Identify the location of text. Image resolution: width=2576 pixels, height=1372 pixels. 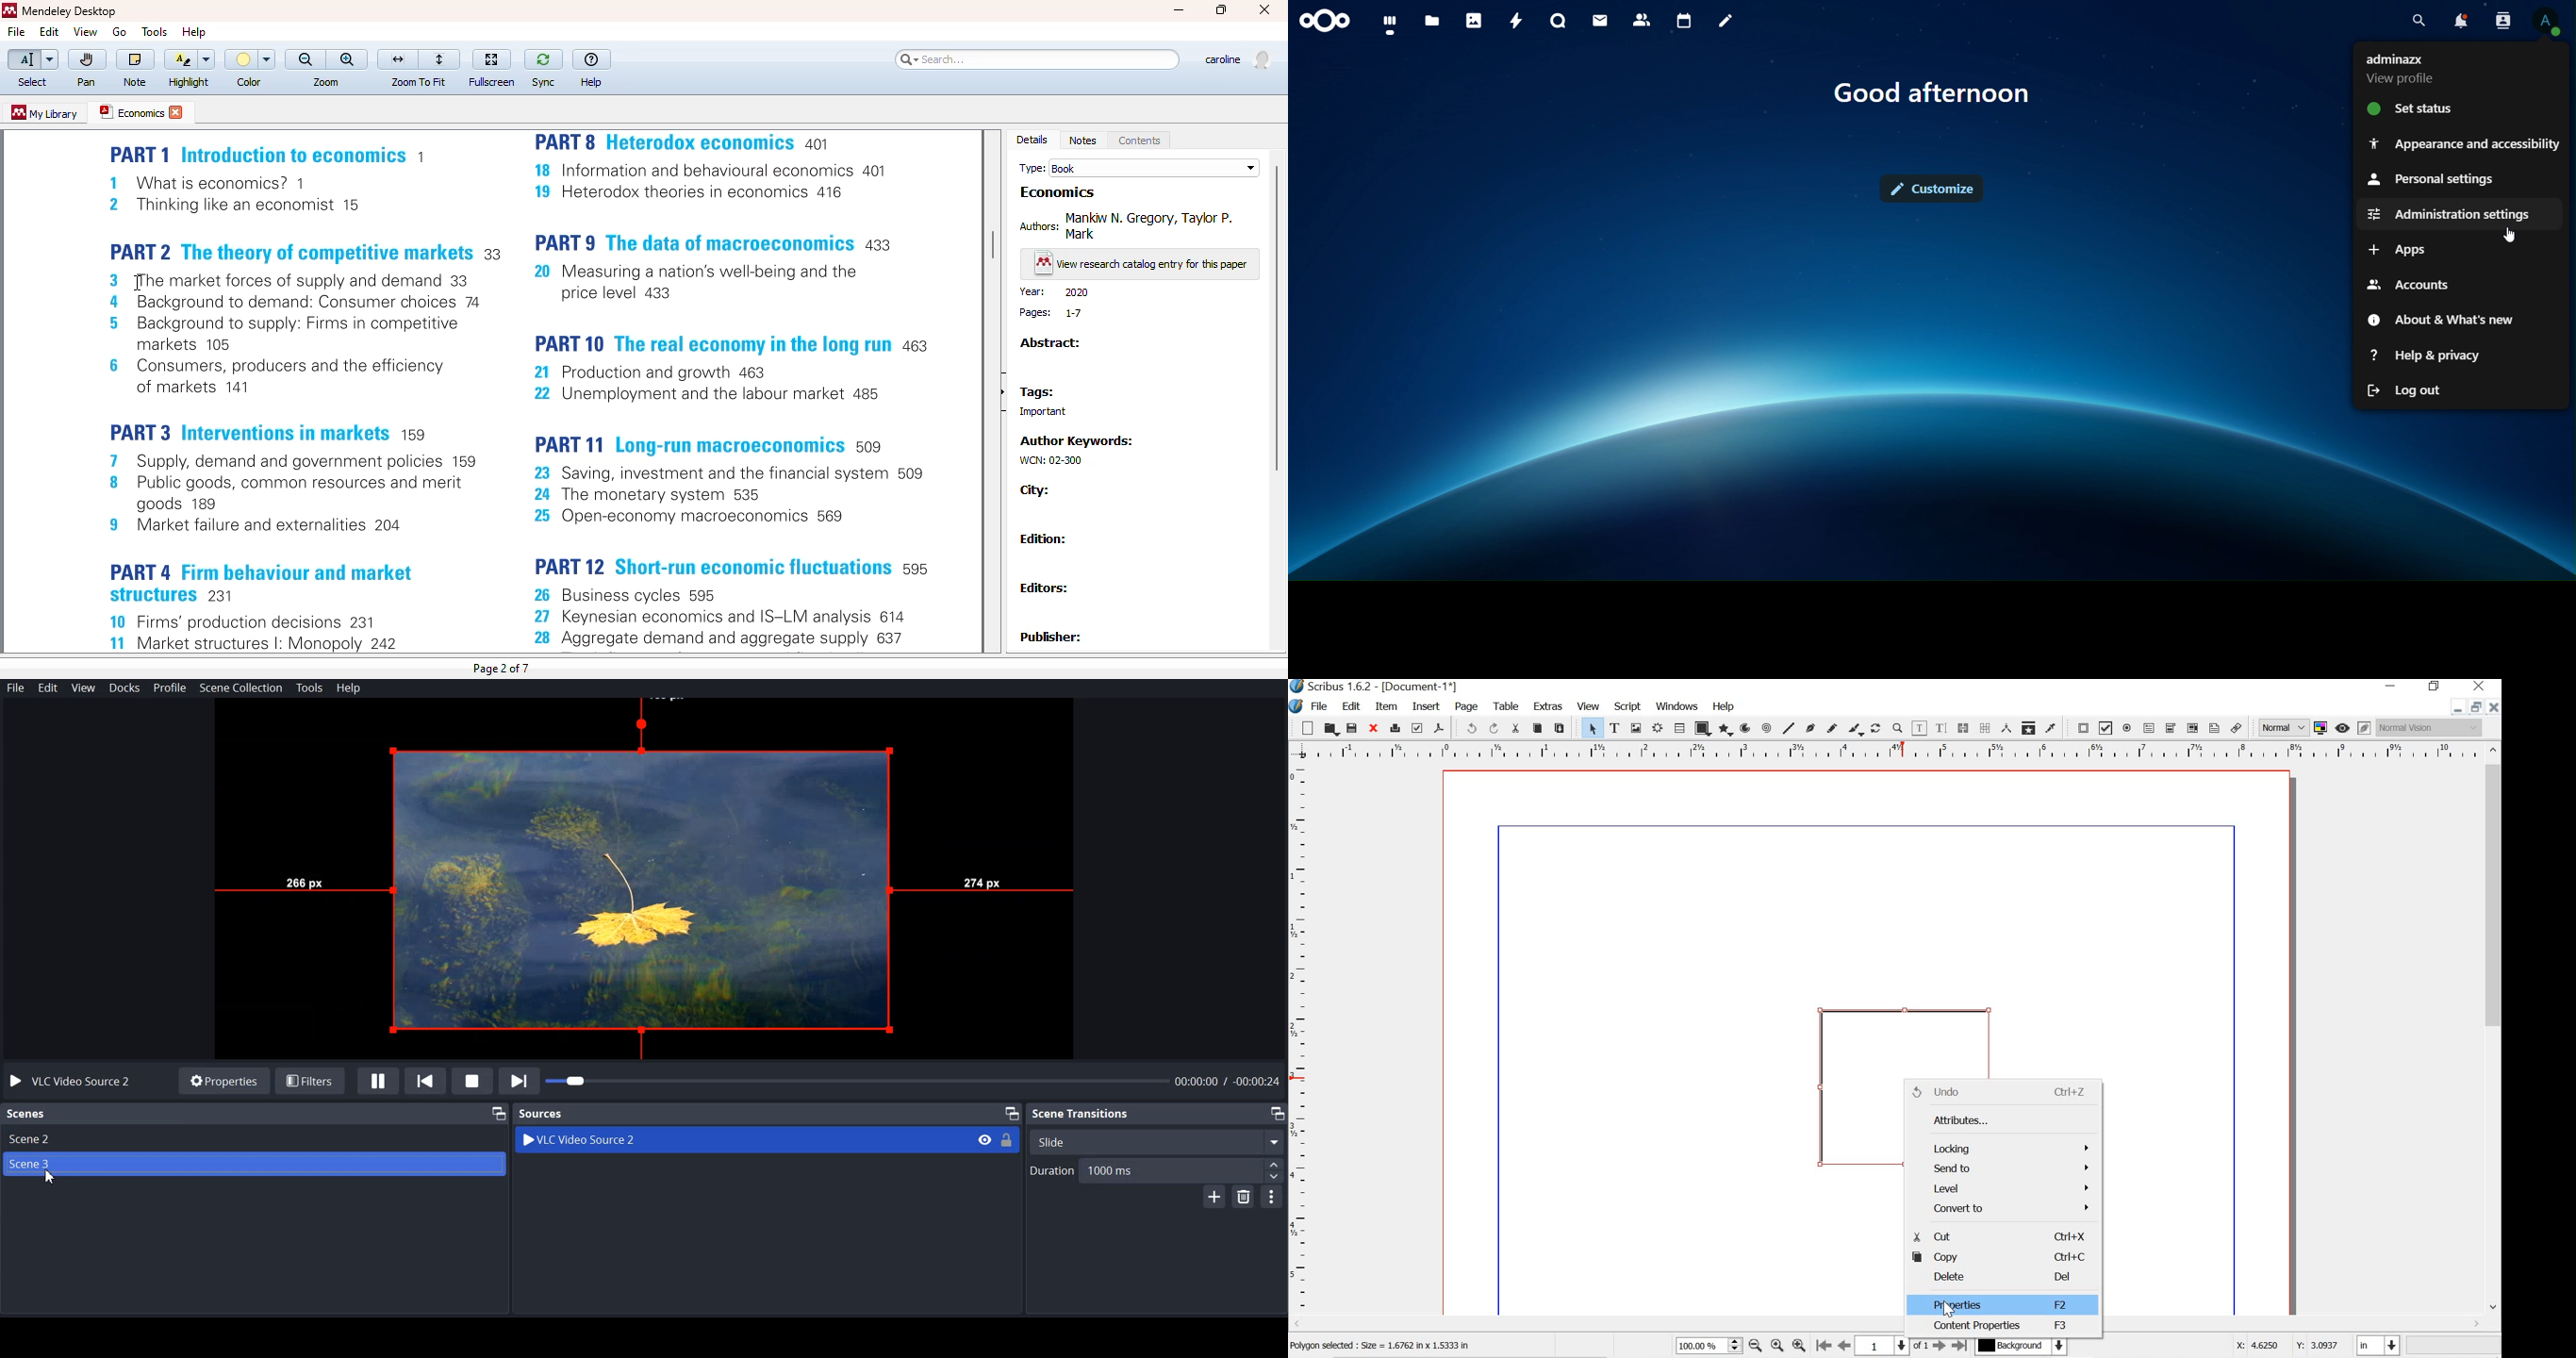
(1933, 93).